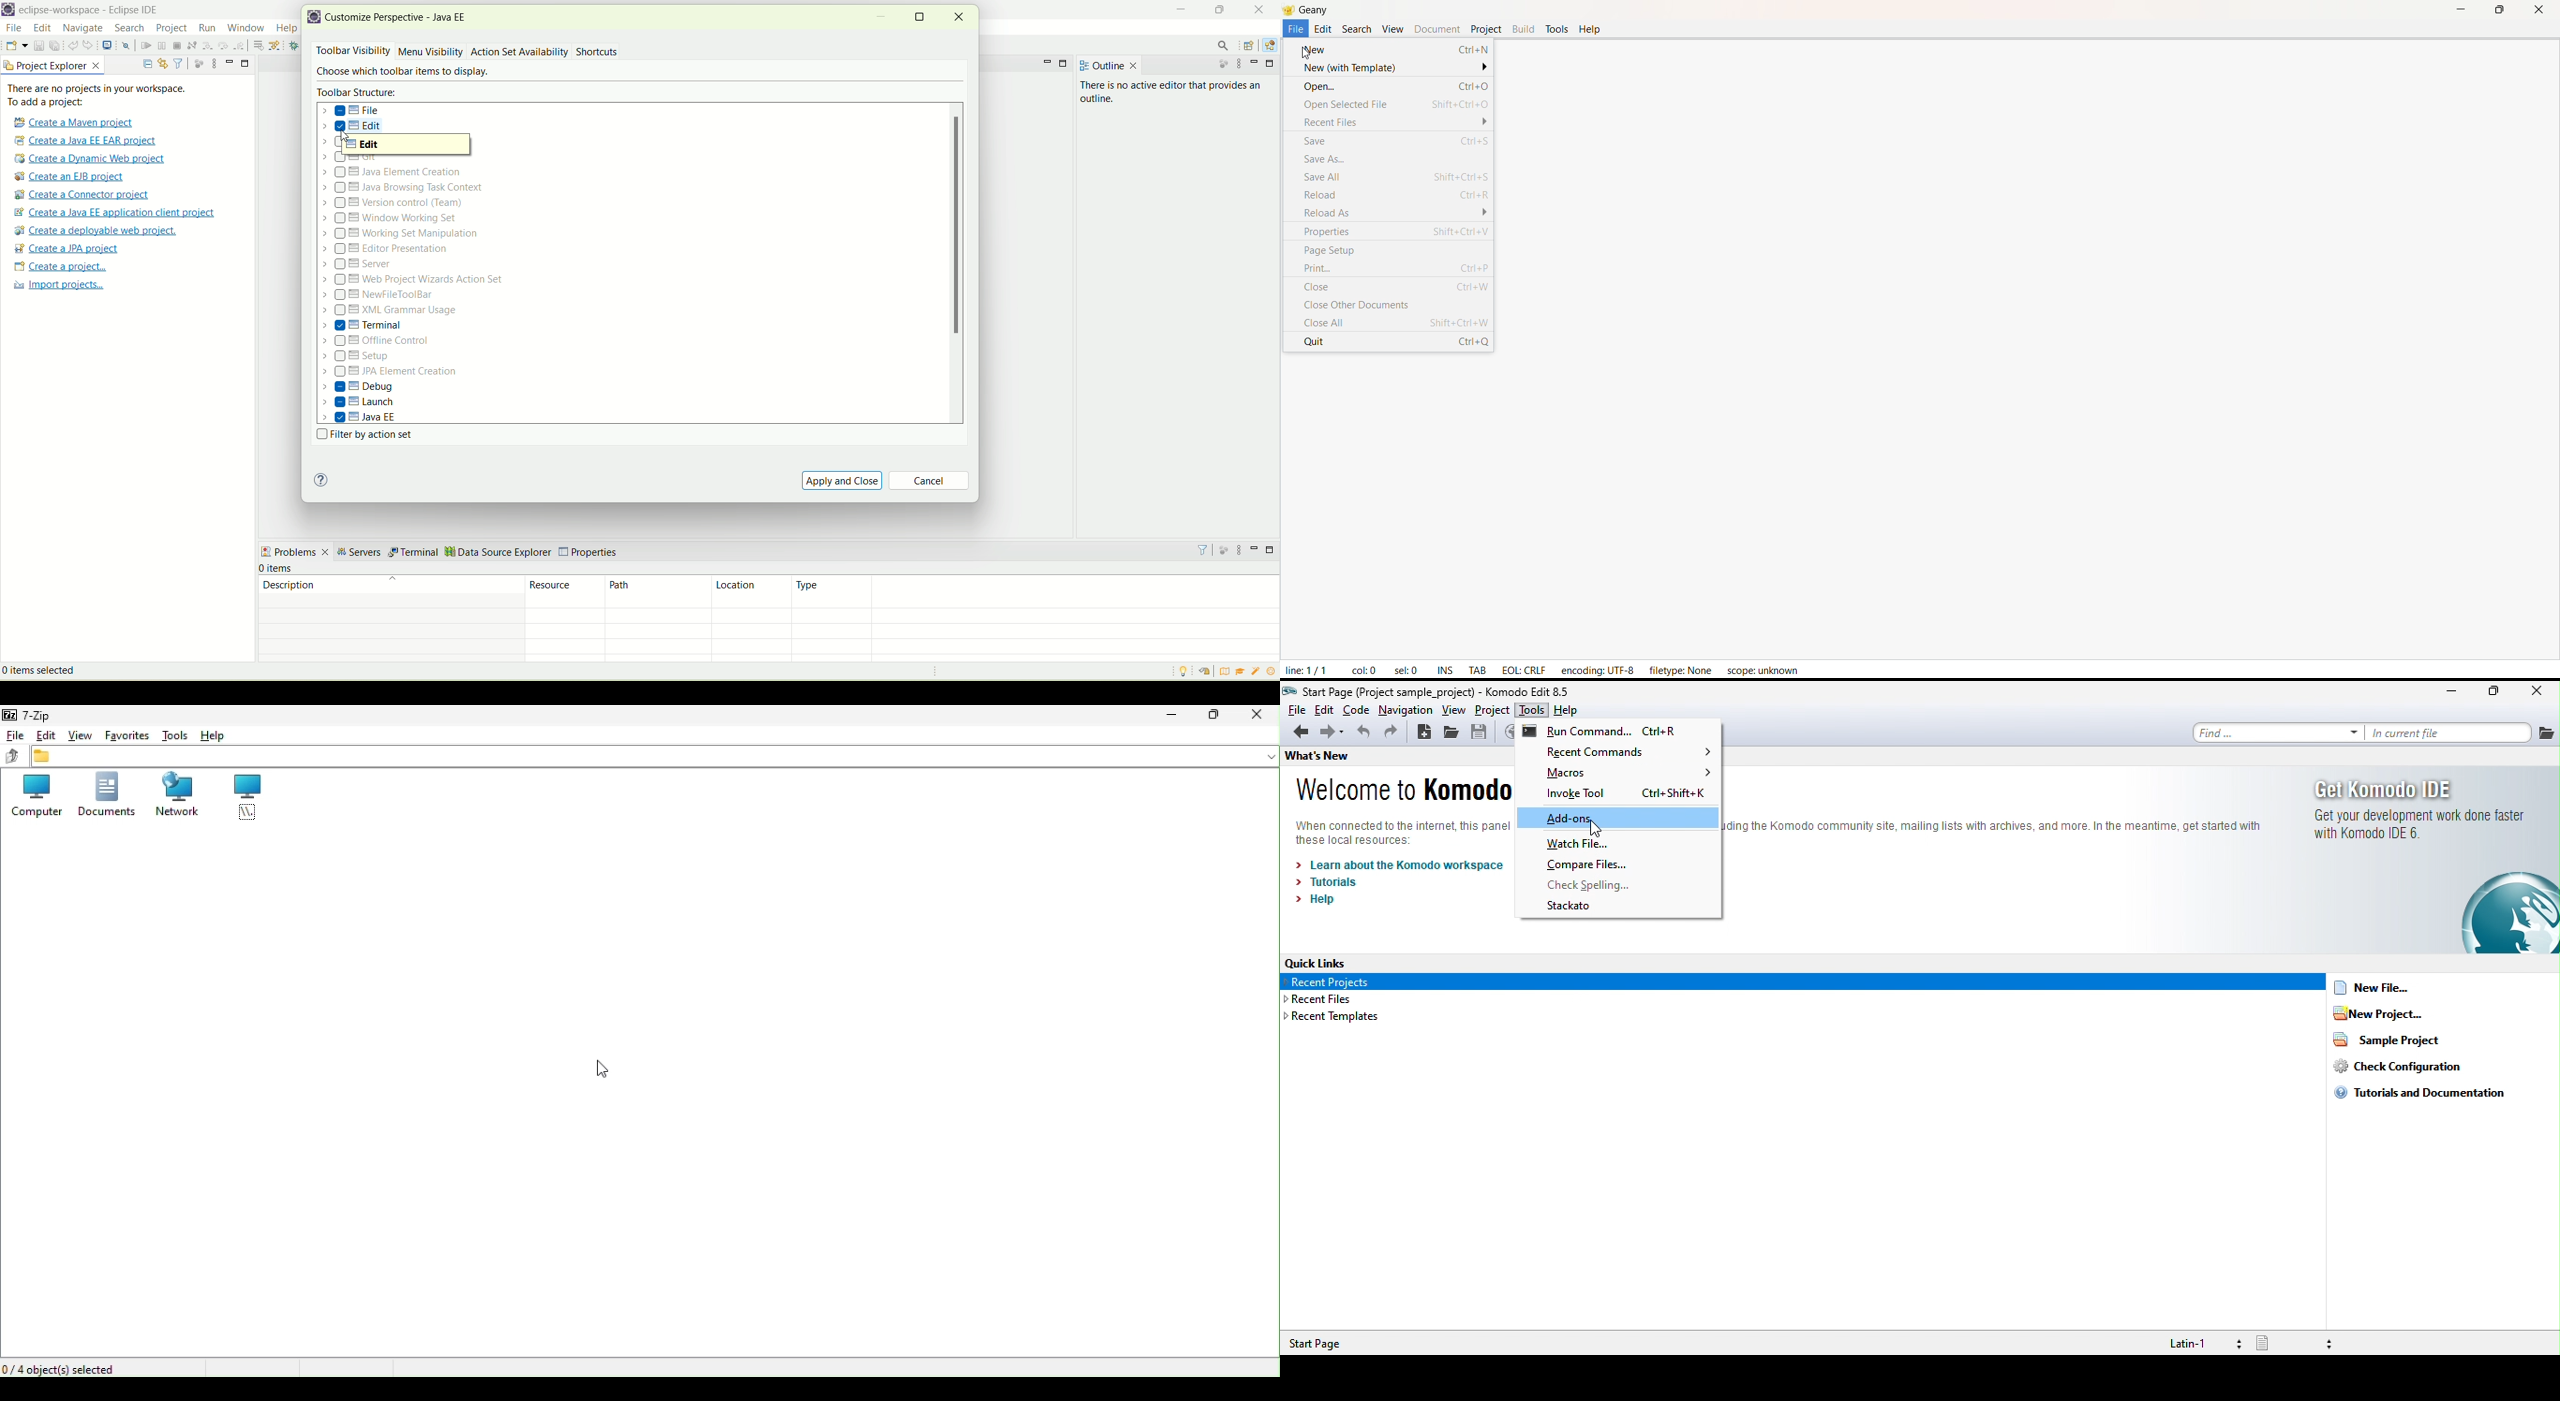  Describe the element at coordinates (77, 121) in the screenshot. I see `create a Maven project` at that location.